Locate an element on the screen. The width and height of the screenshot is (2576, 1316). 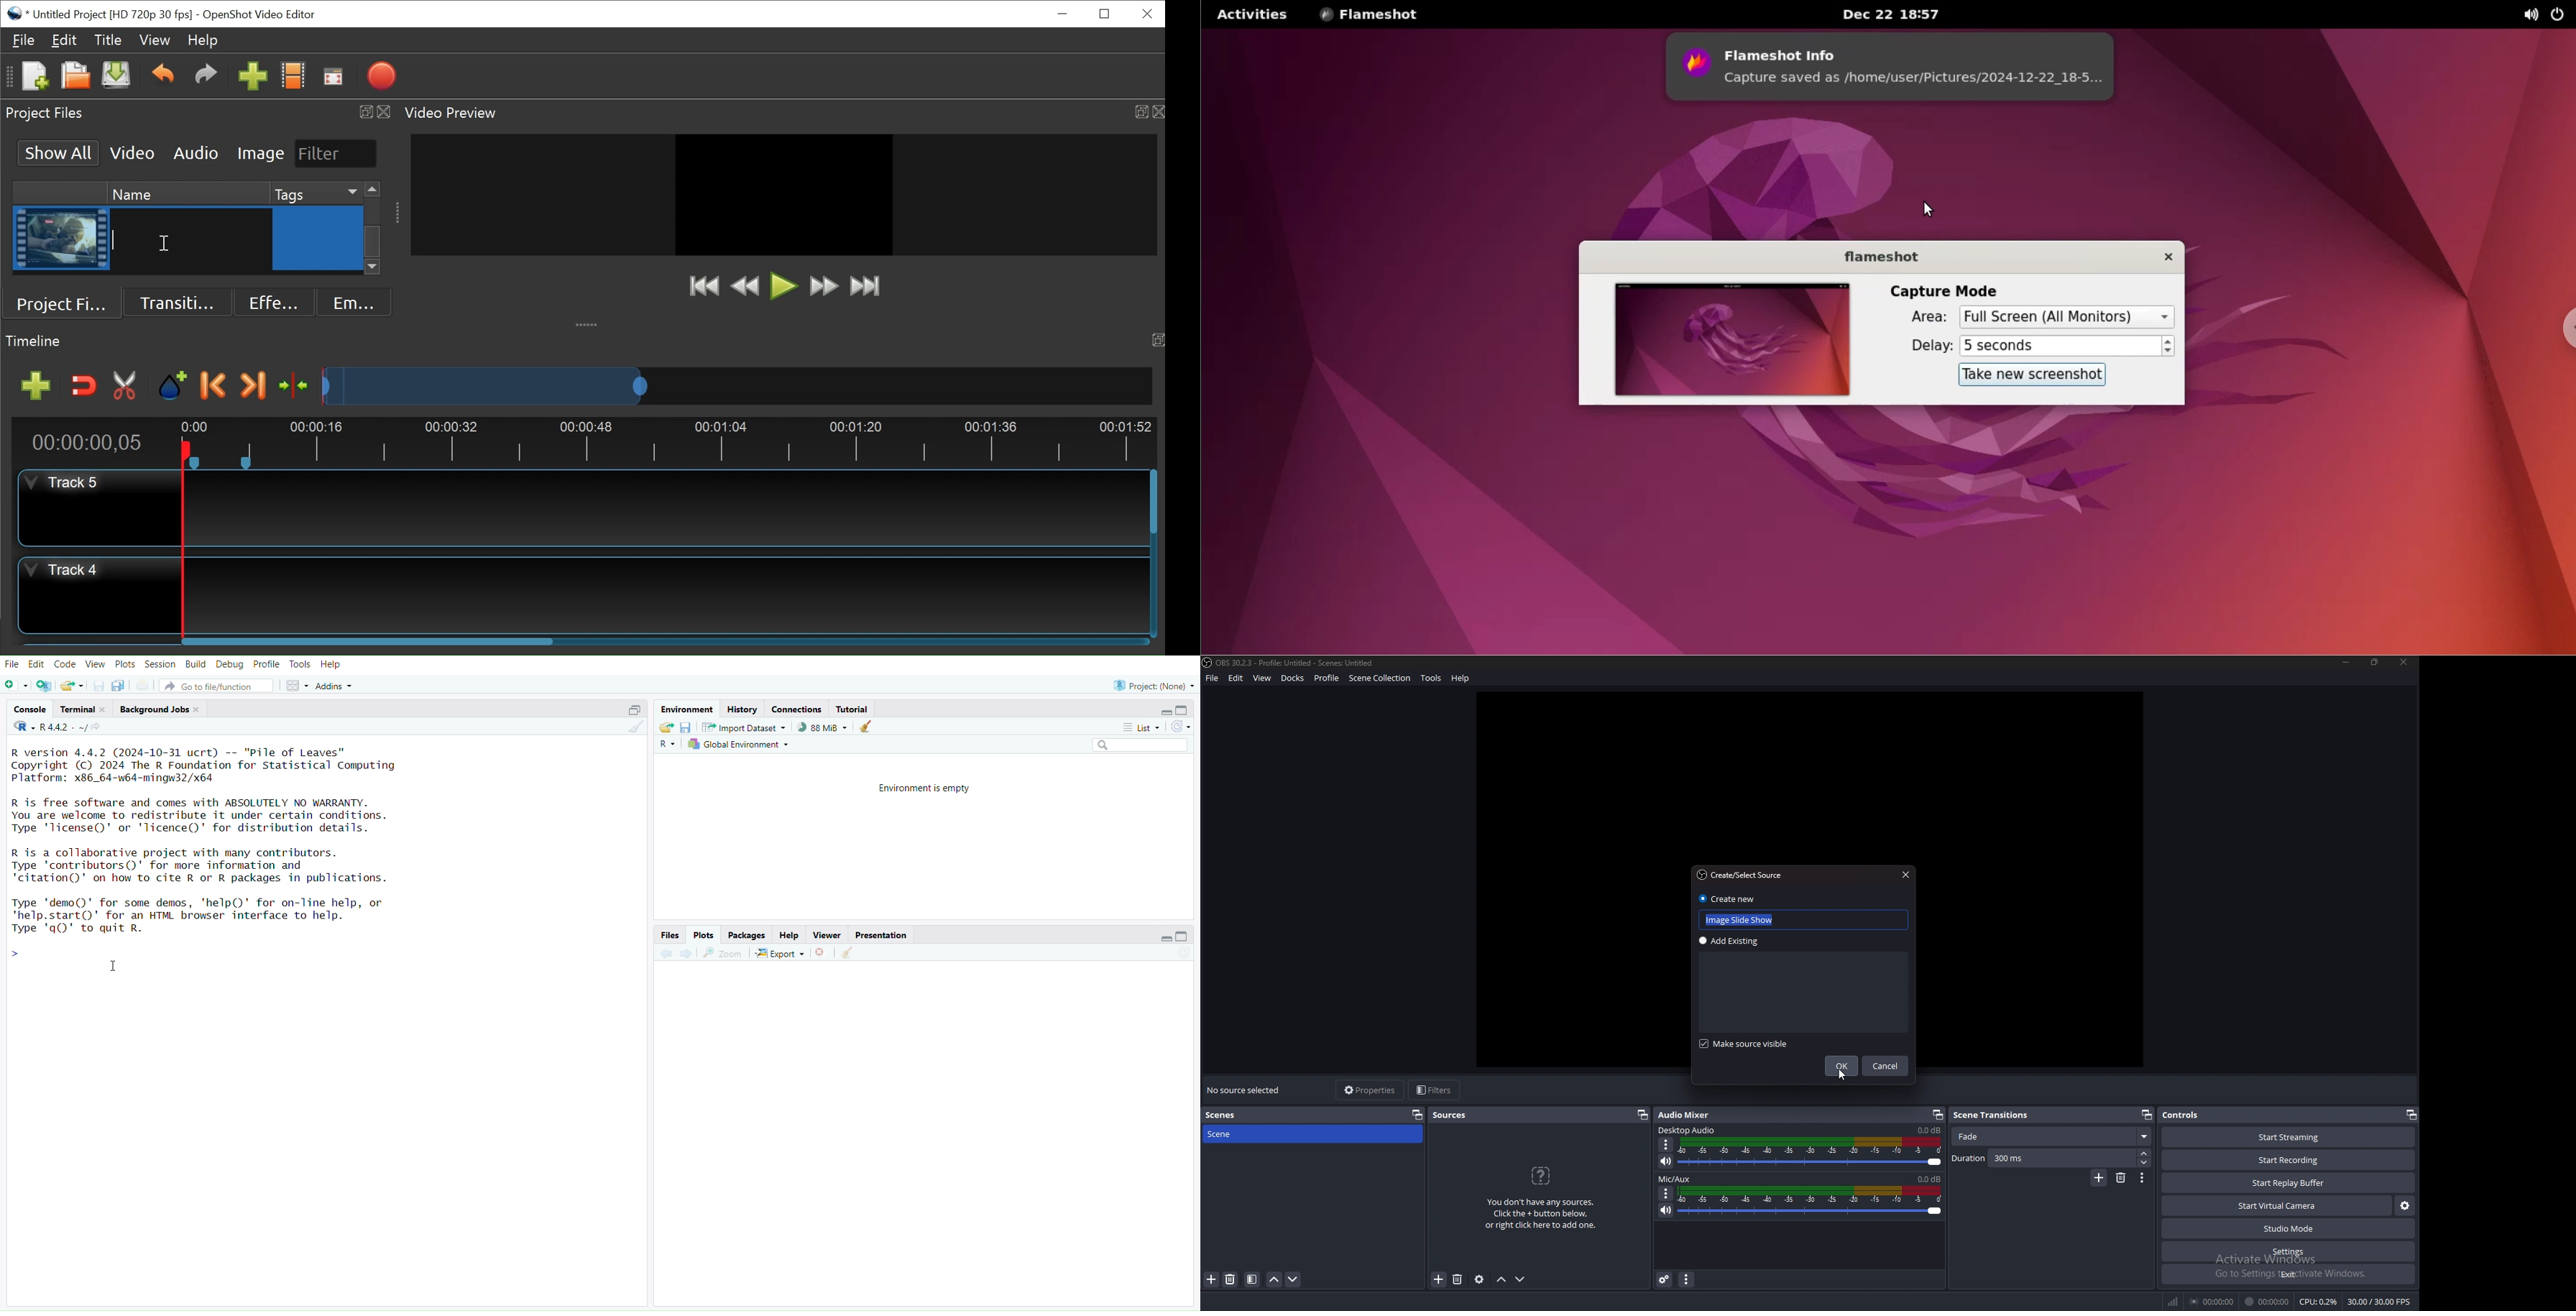
edit is located at coordinates (1237, 678).